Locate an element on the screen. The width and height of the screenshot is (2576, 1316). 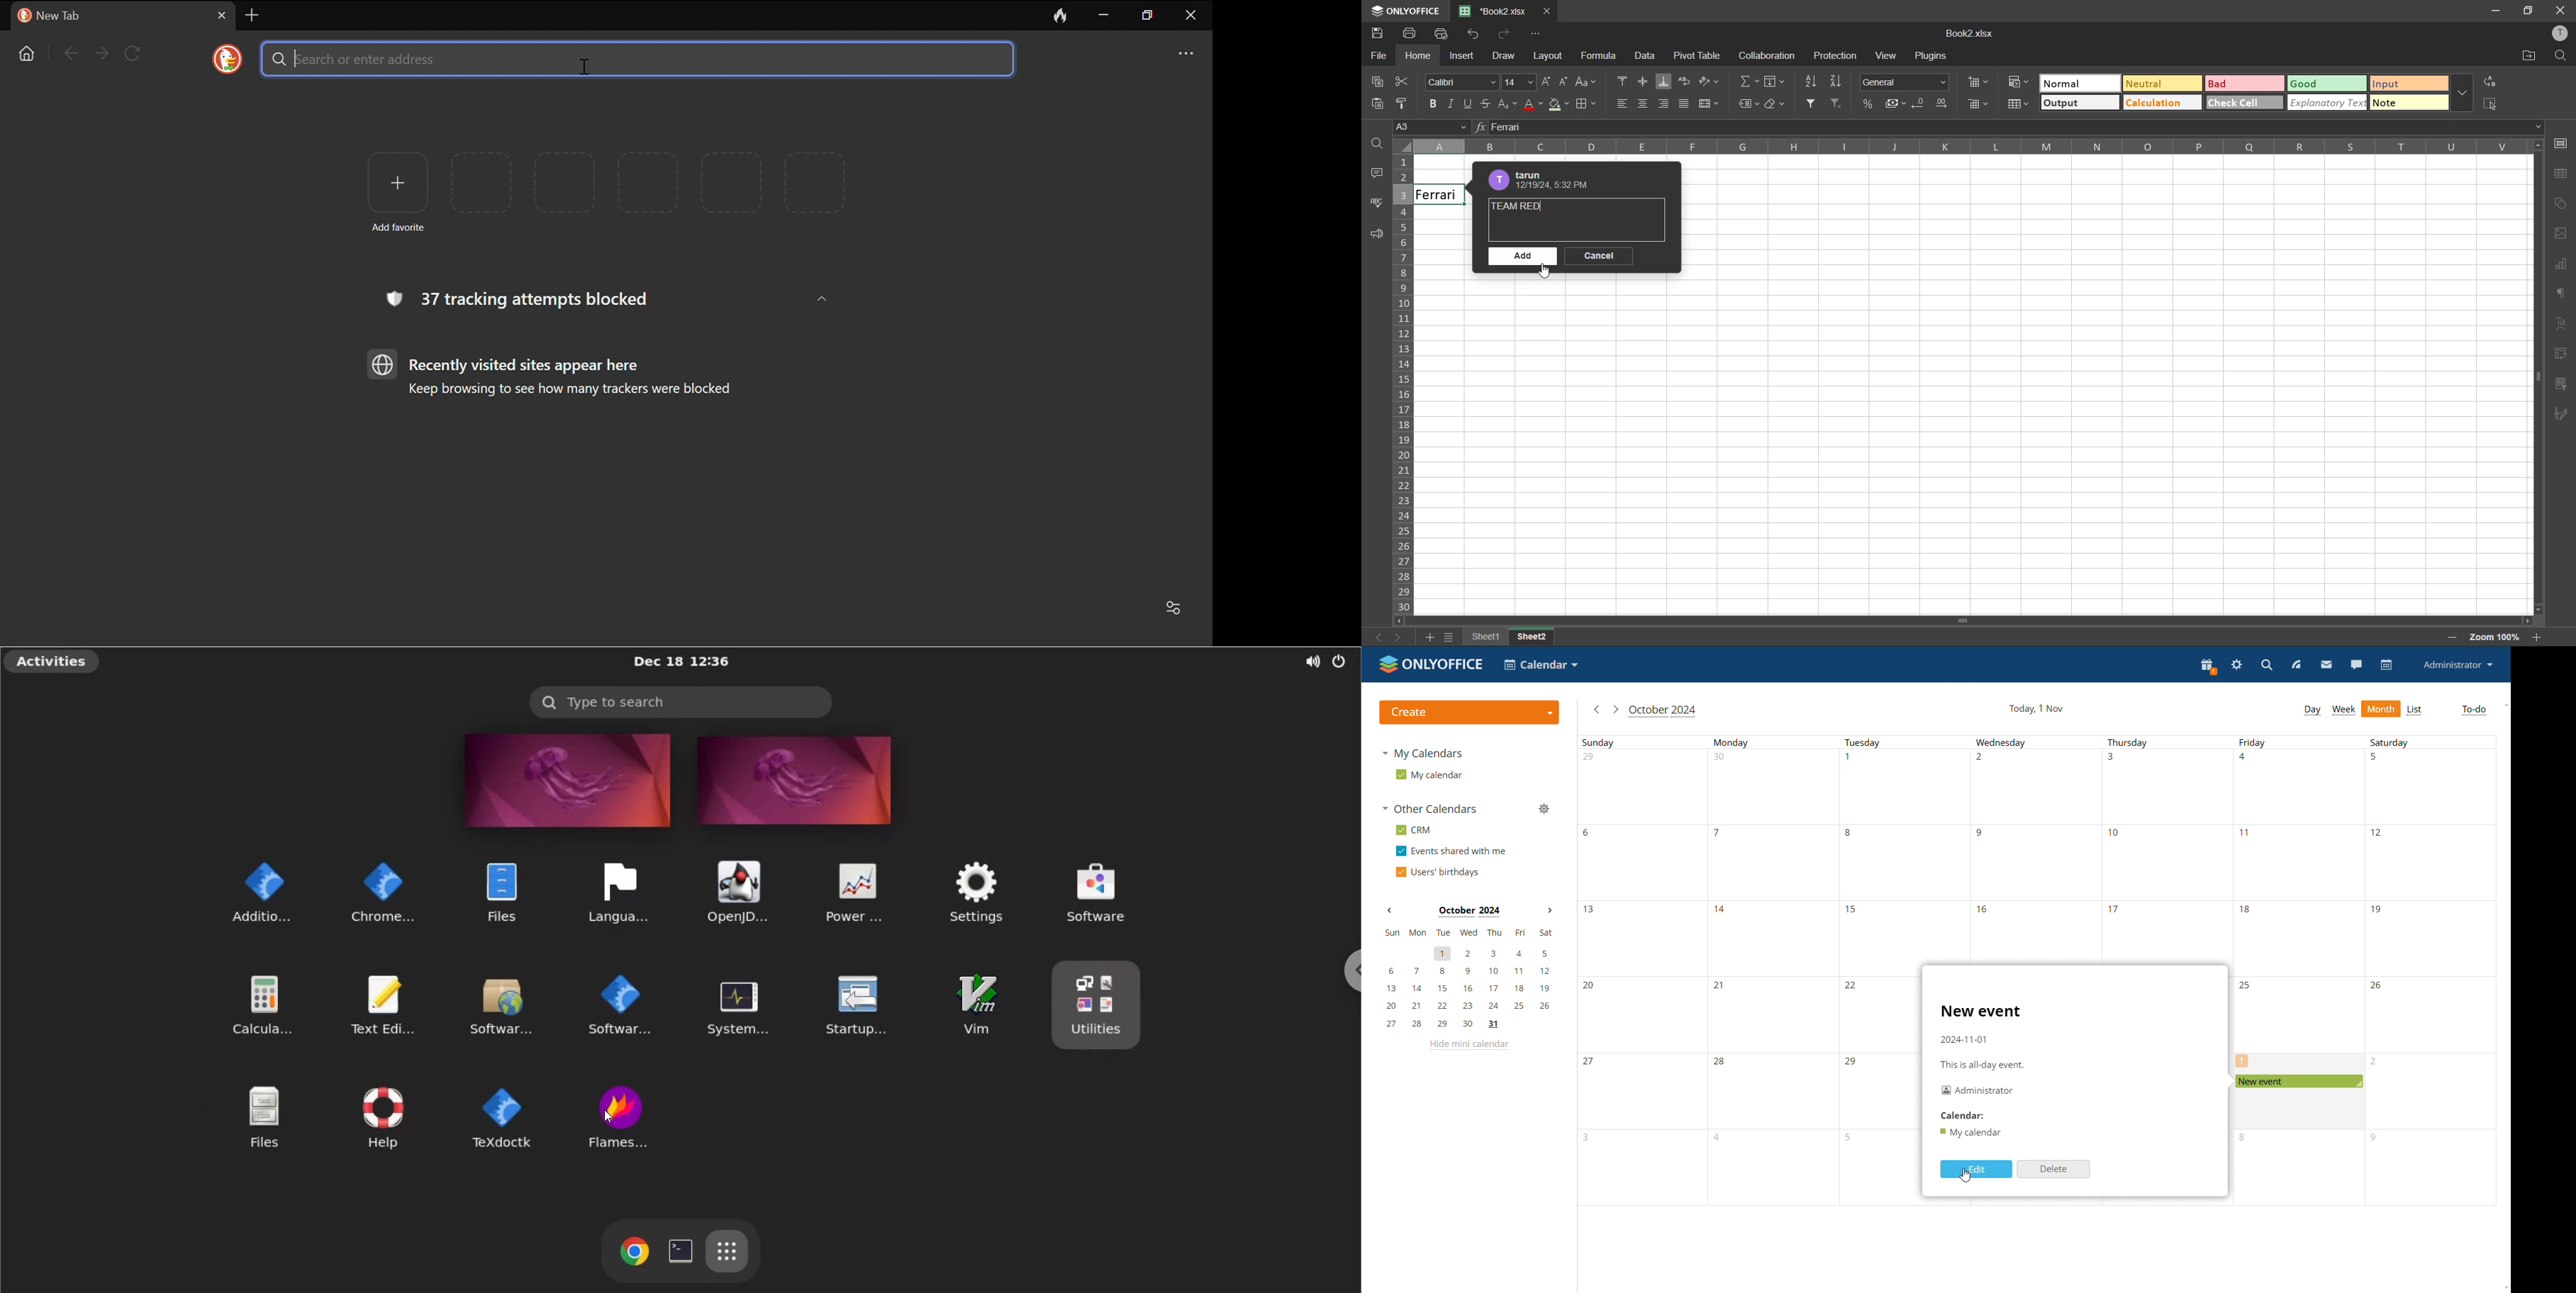
Close  is located at coordinates (2561, 9).